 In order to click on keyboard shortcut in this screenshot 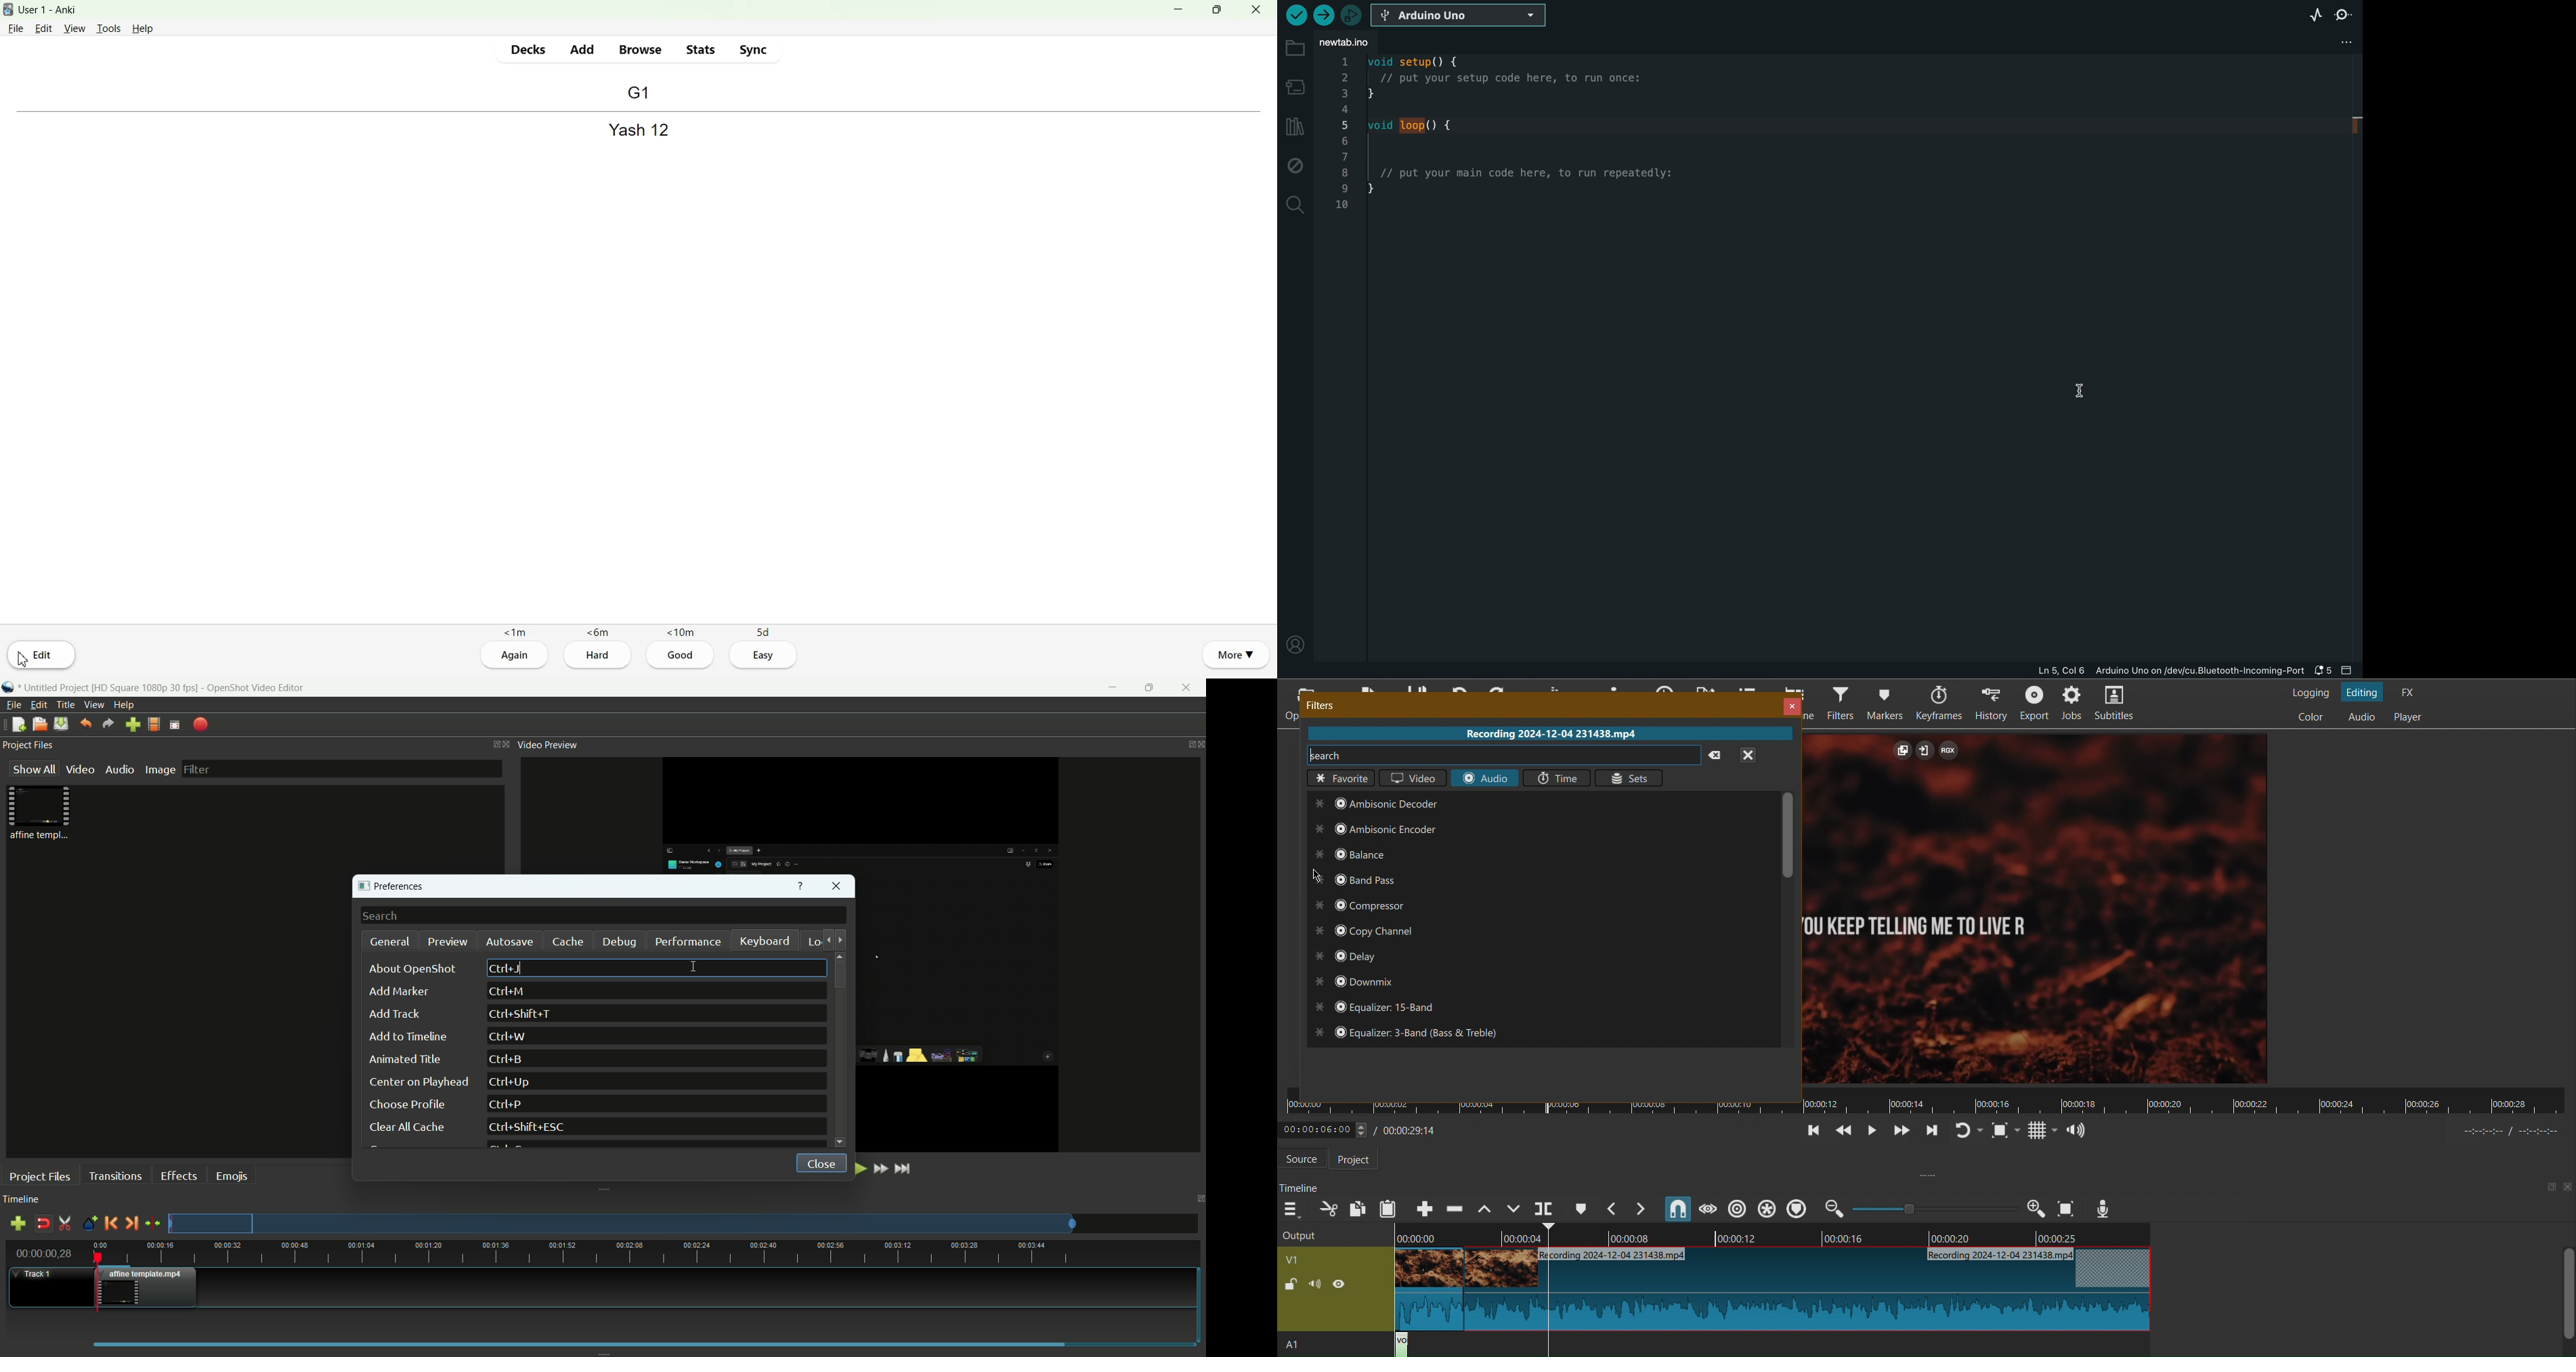, I will do `click(523, 1015)`.